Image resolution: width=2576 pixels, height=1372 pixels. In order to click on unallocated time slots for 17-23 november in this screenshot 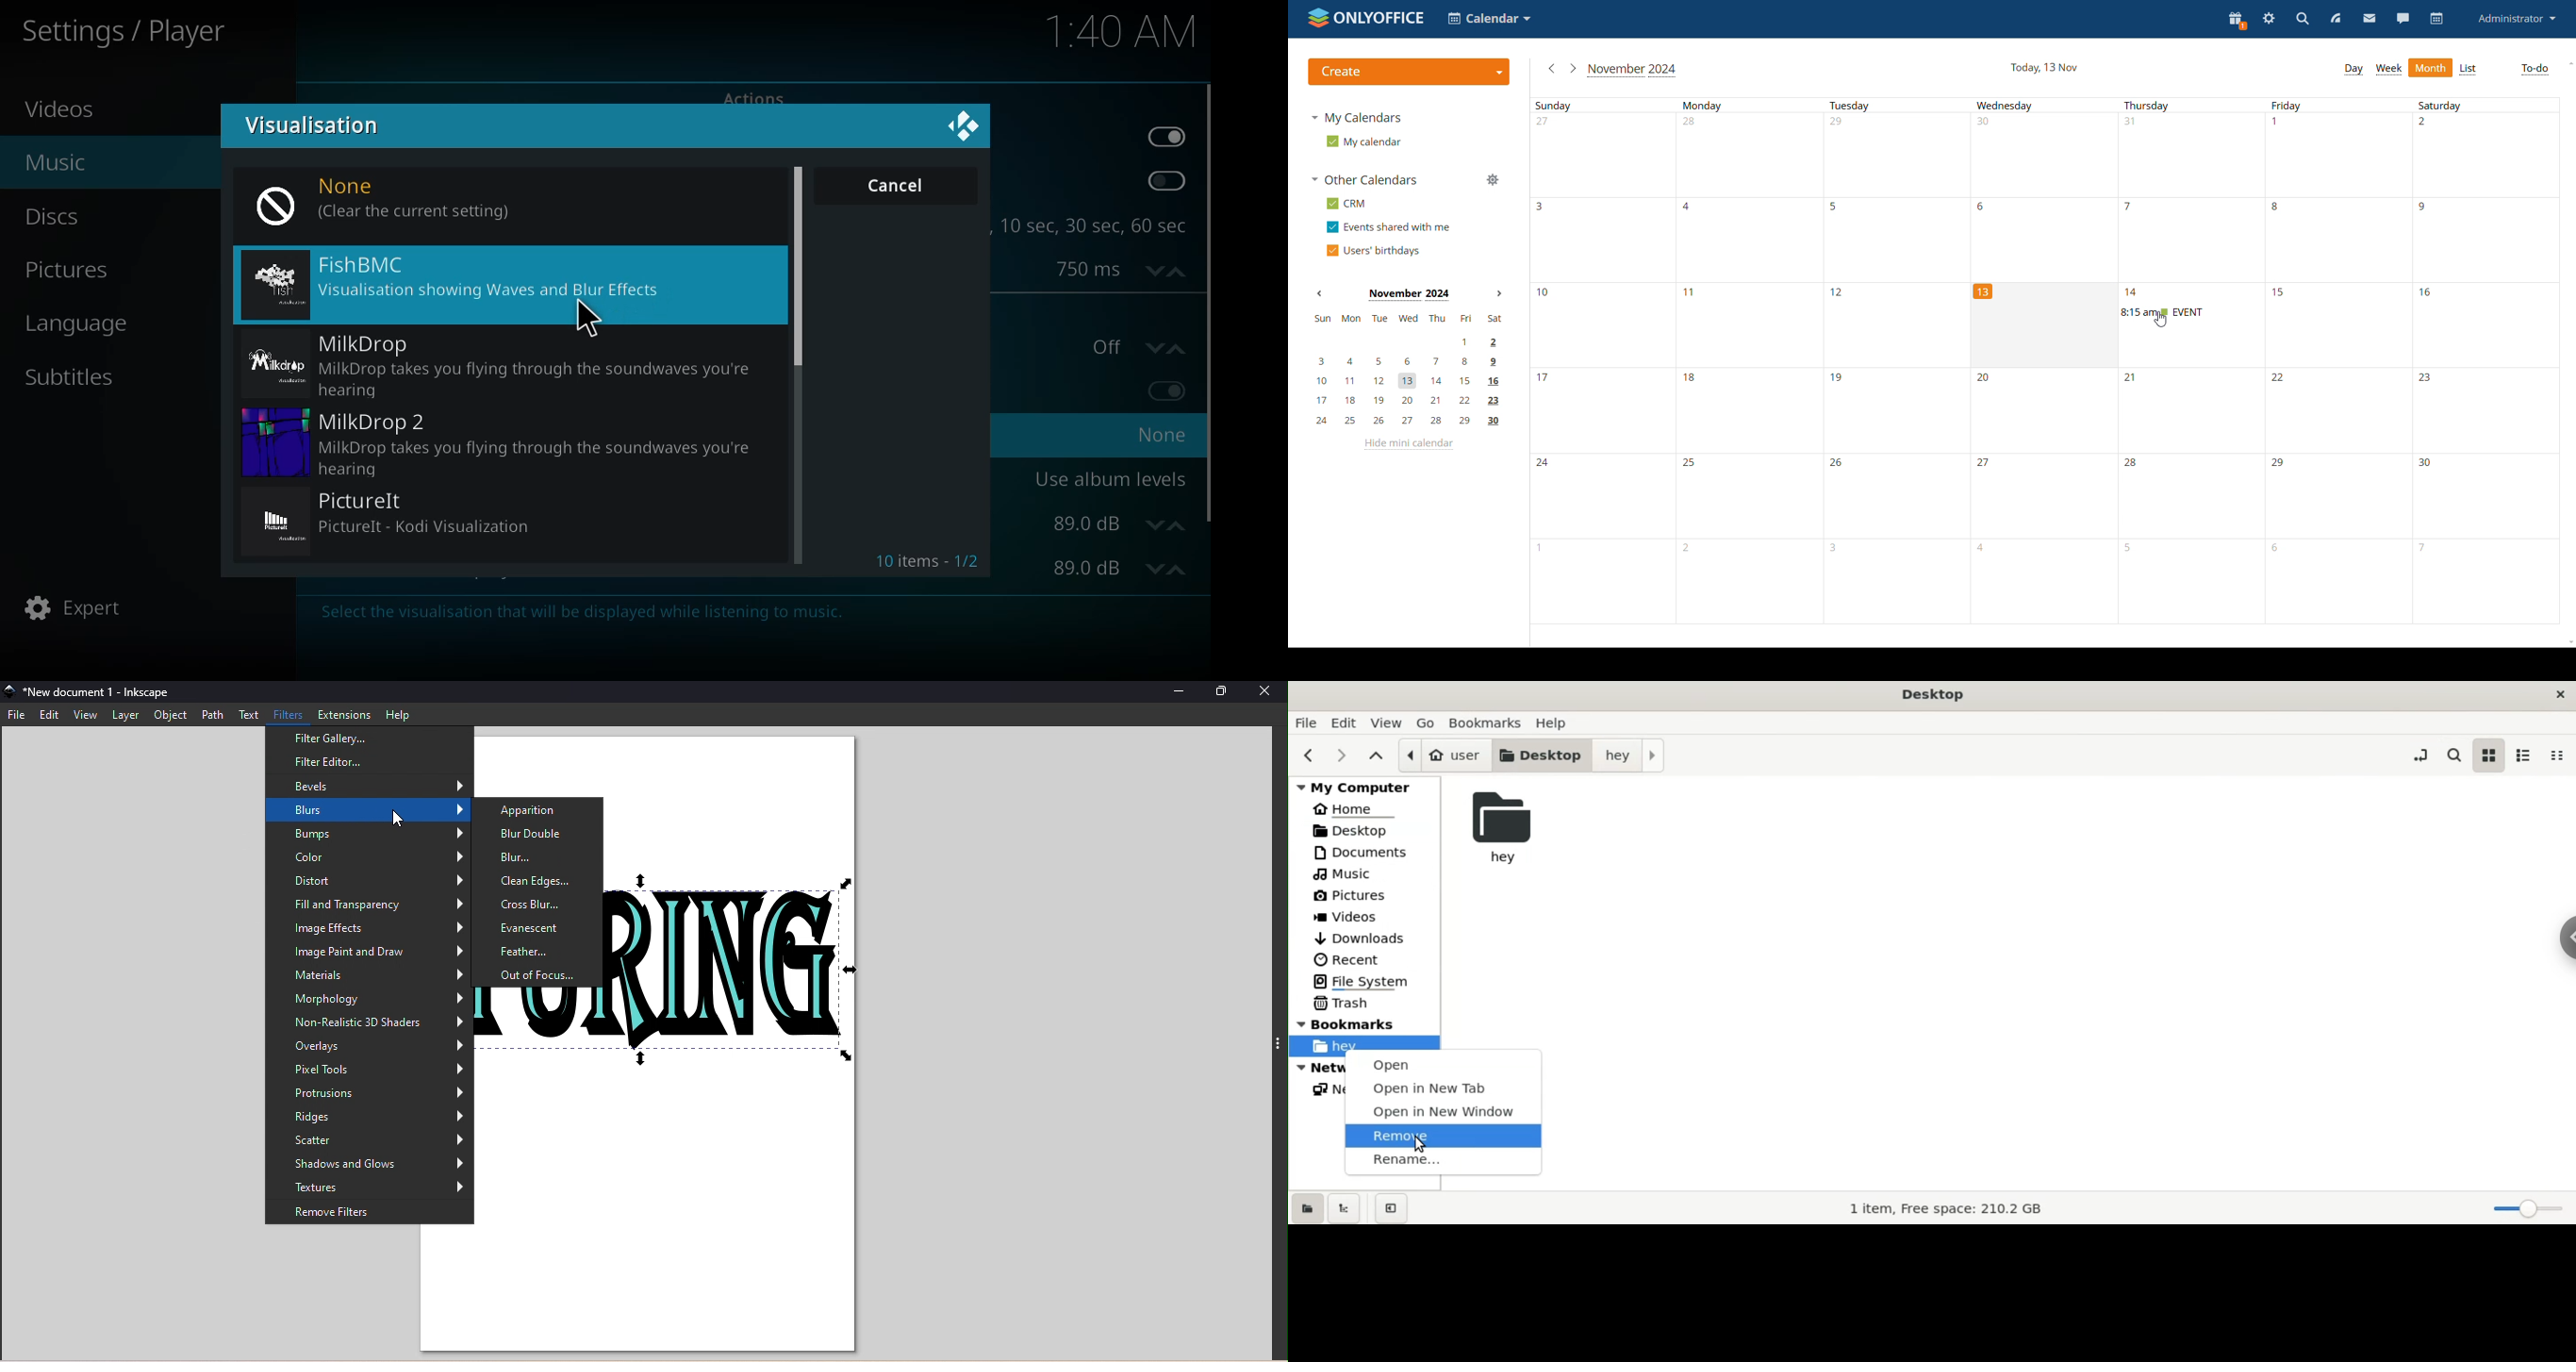, I will do `click(2053, 412)`.